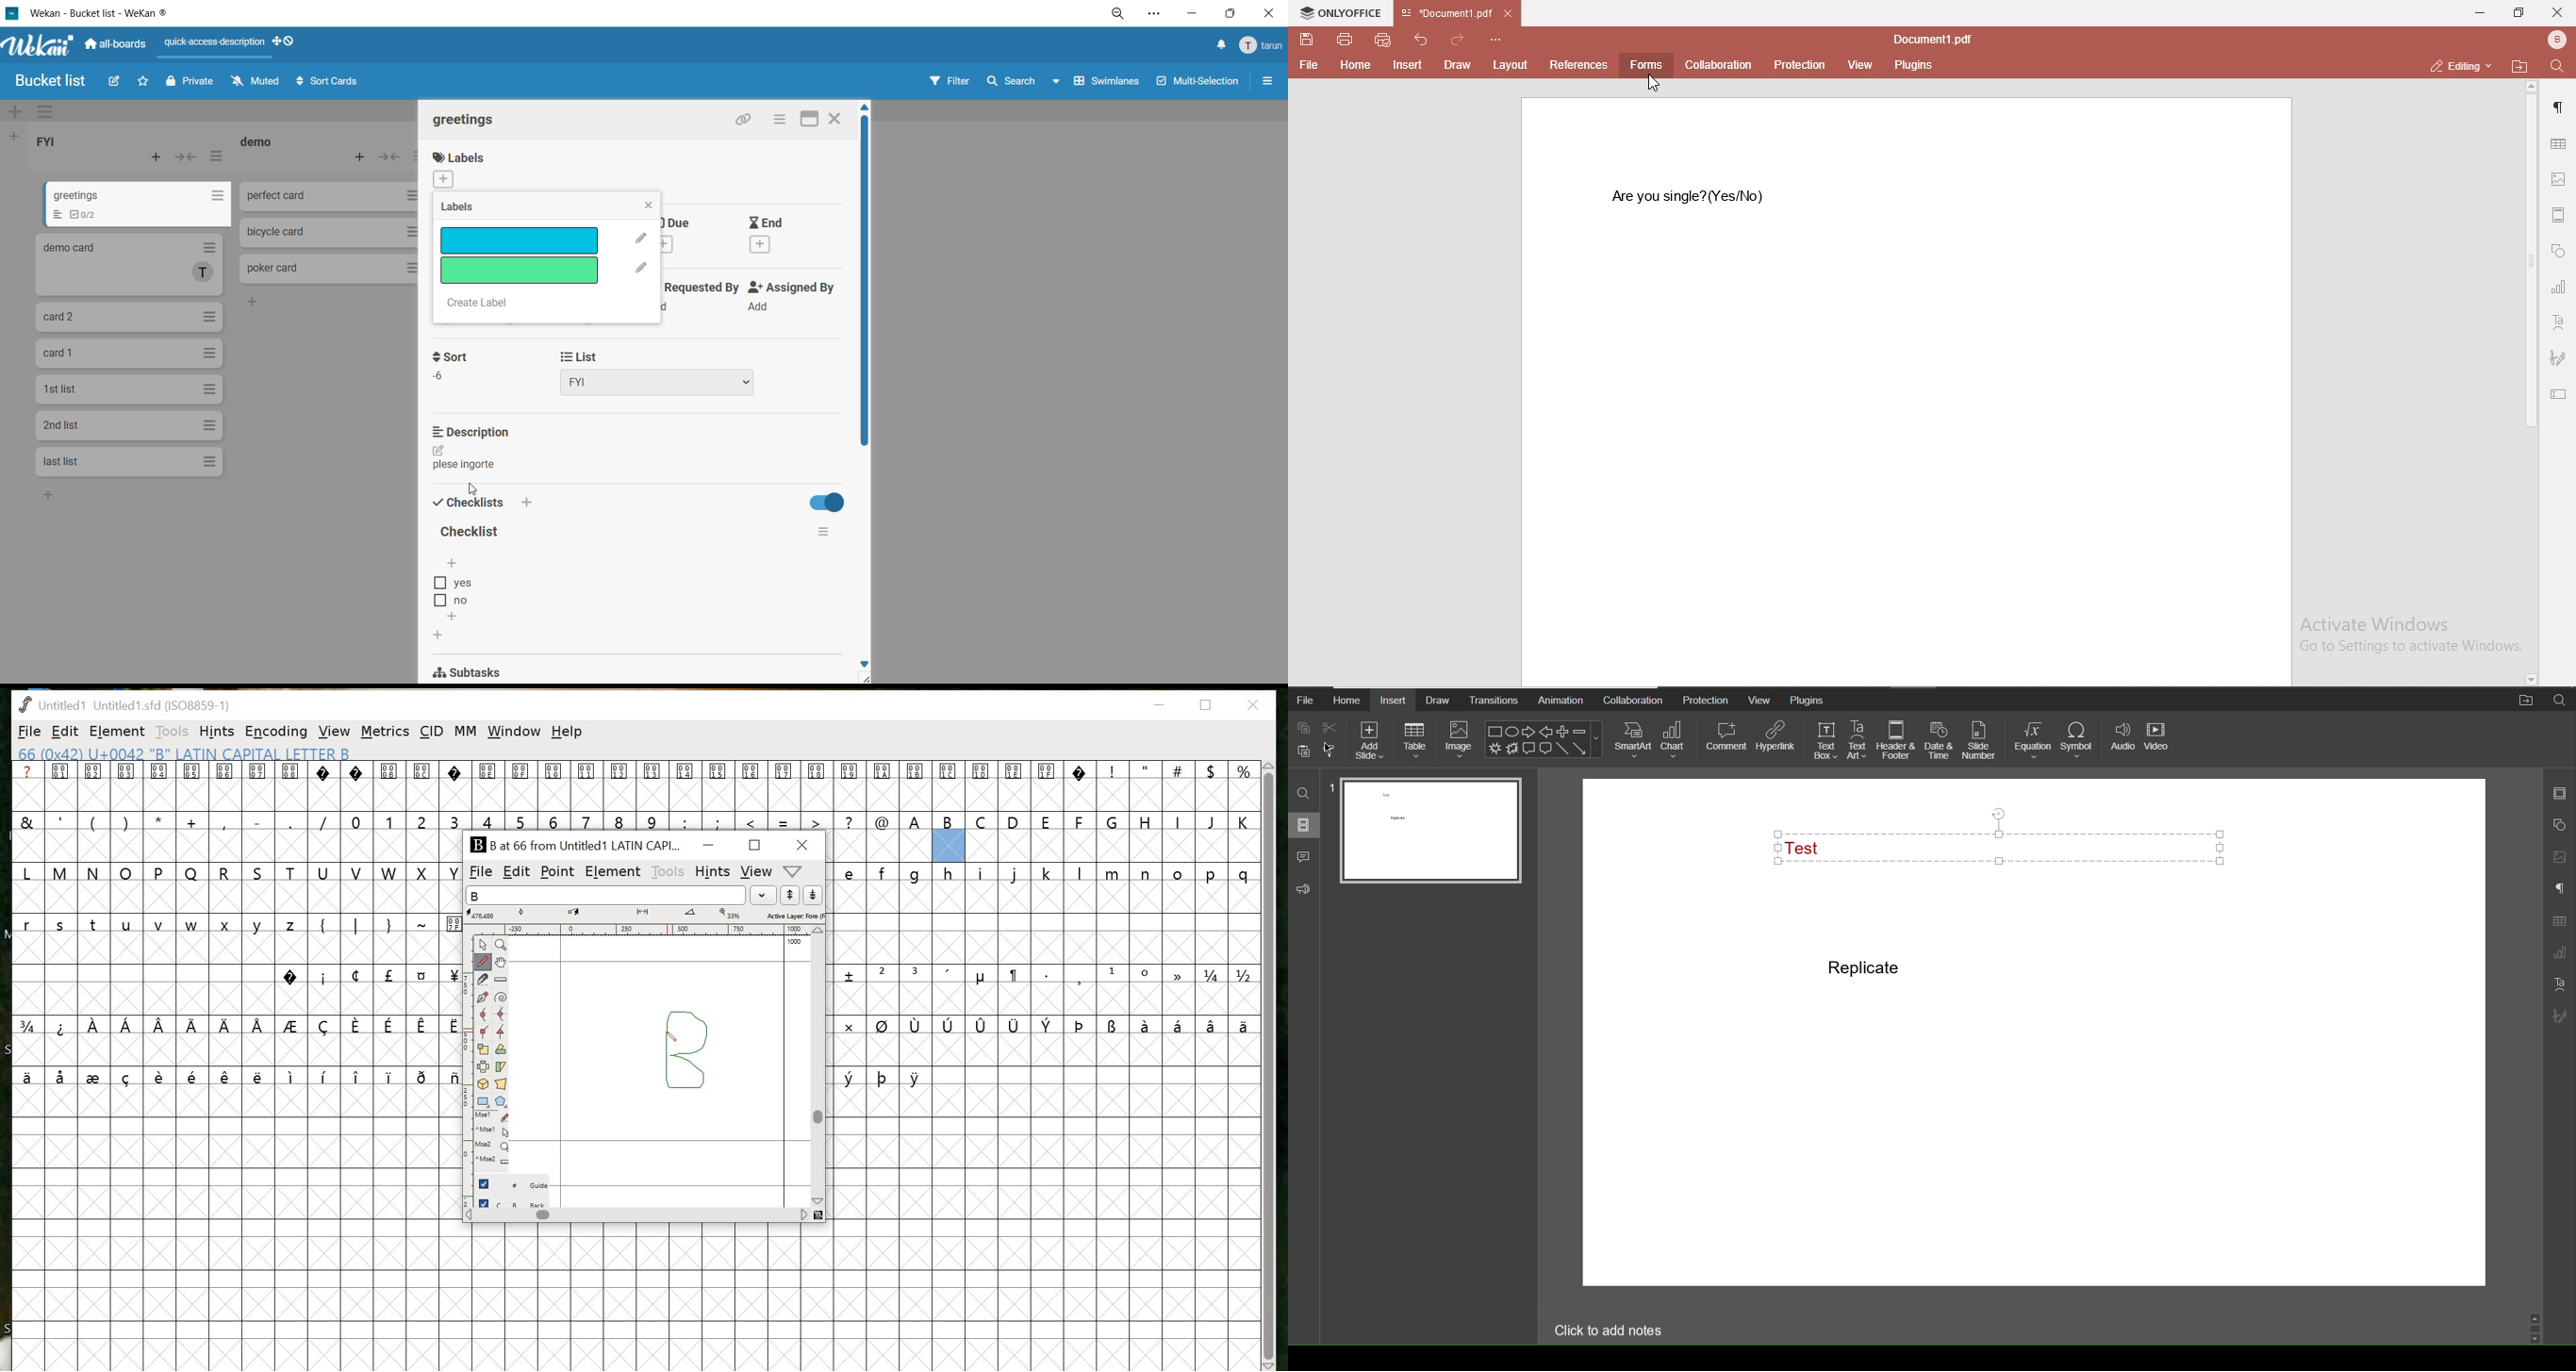  Describe the element at coordinates (1346, 41) in the screenshot. I see `print` at that location.